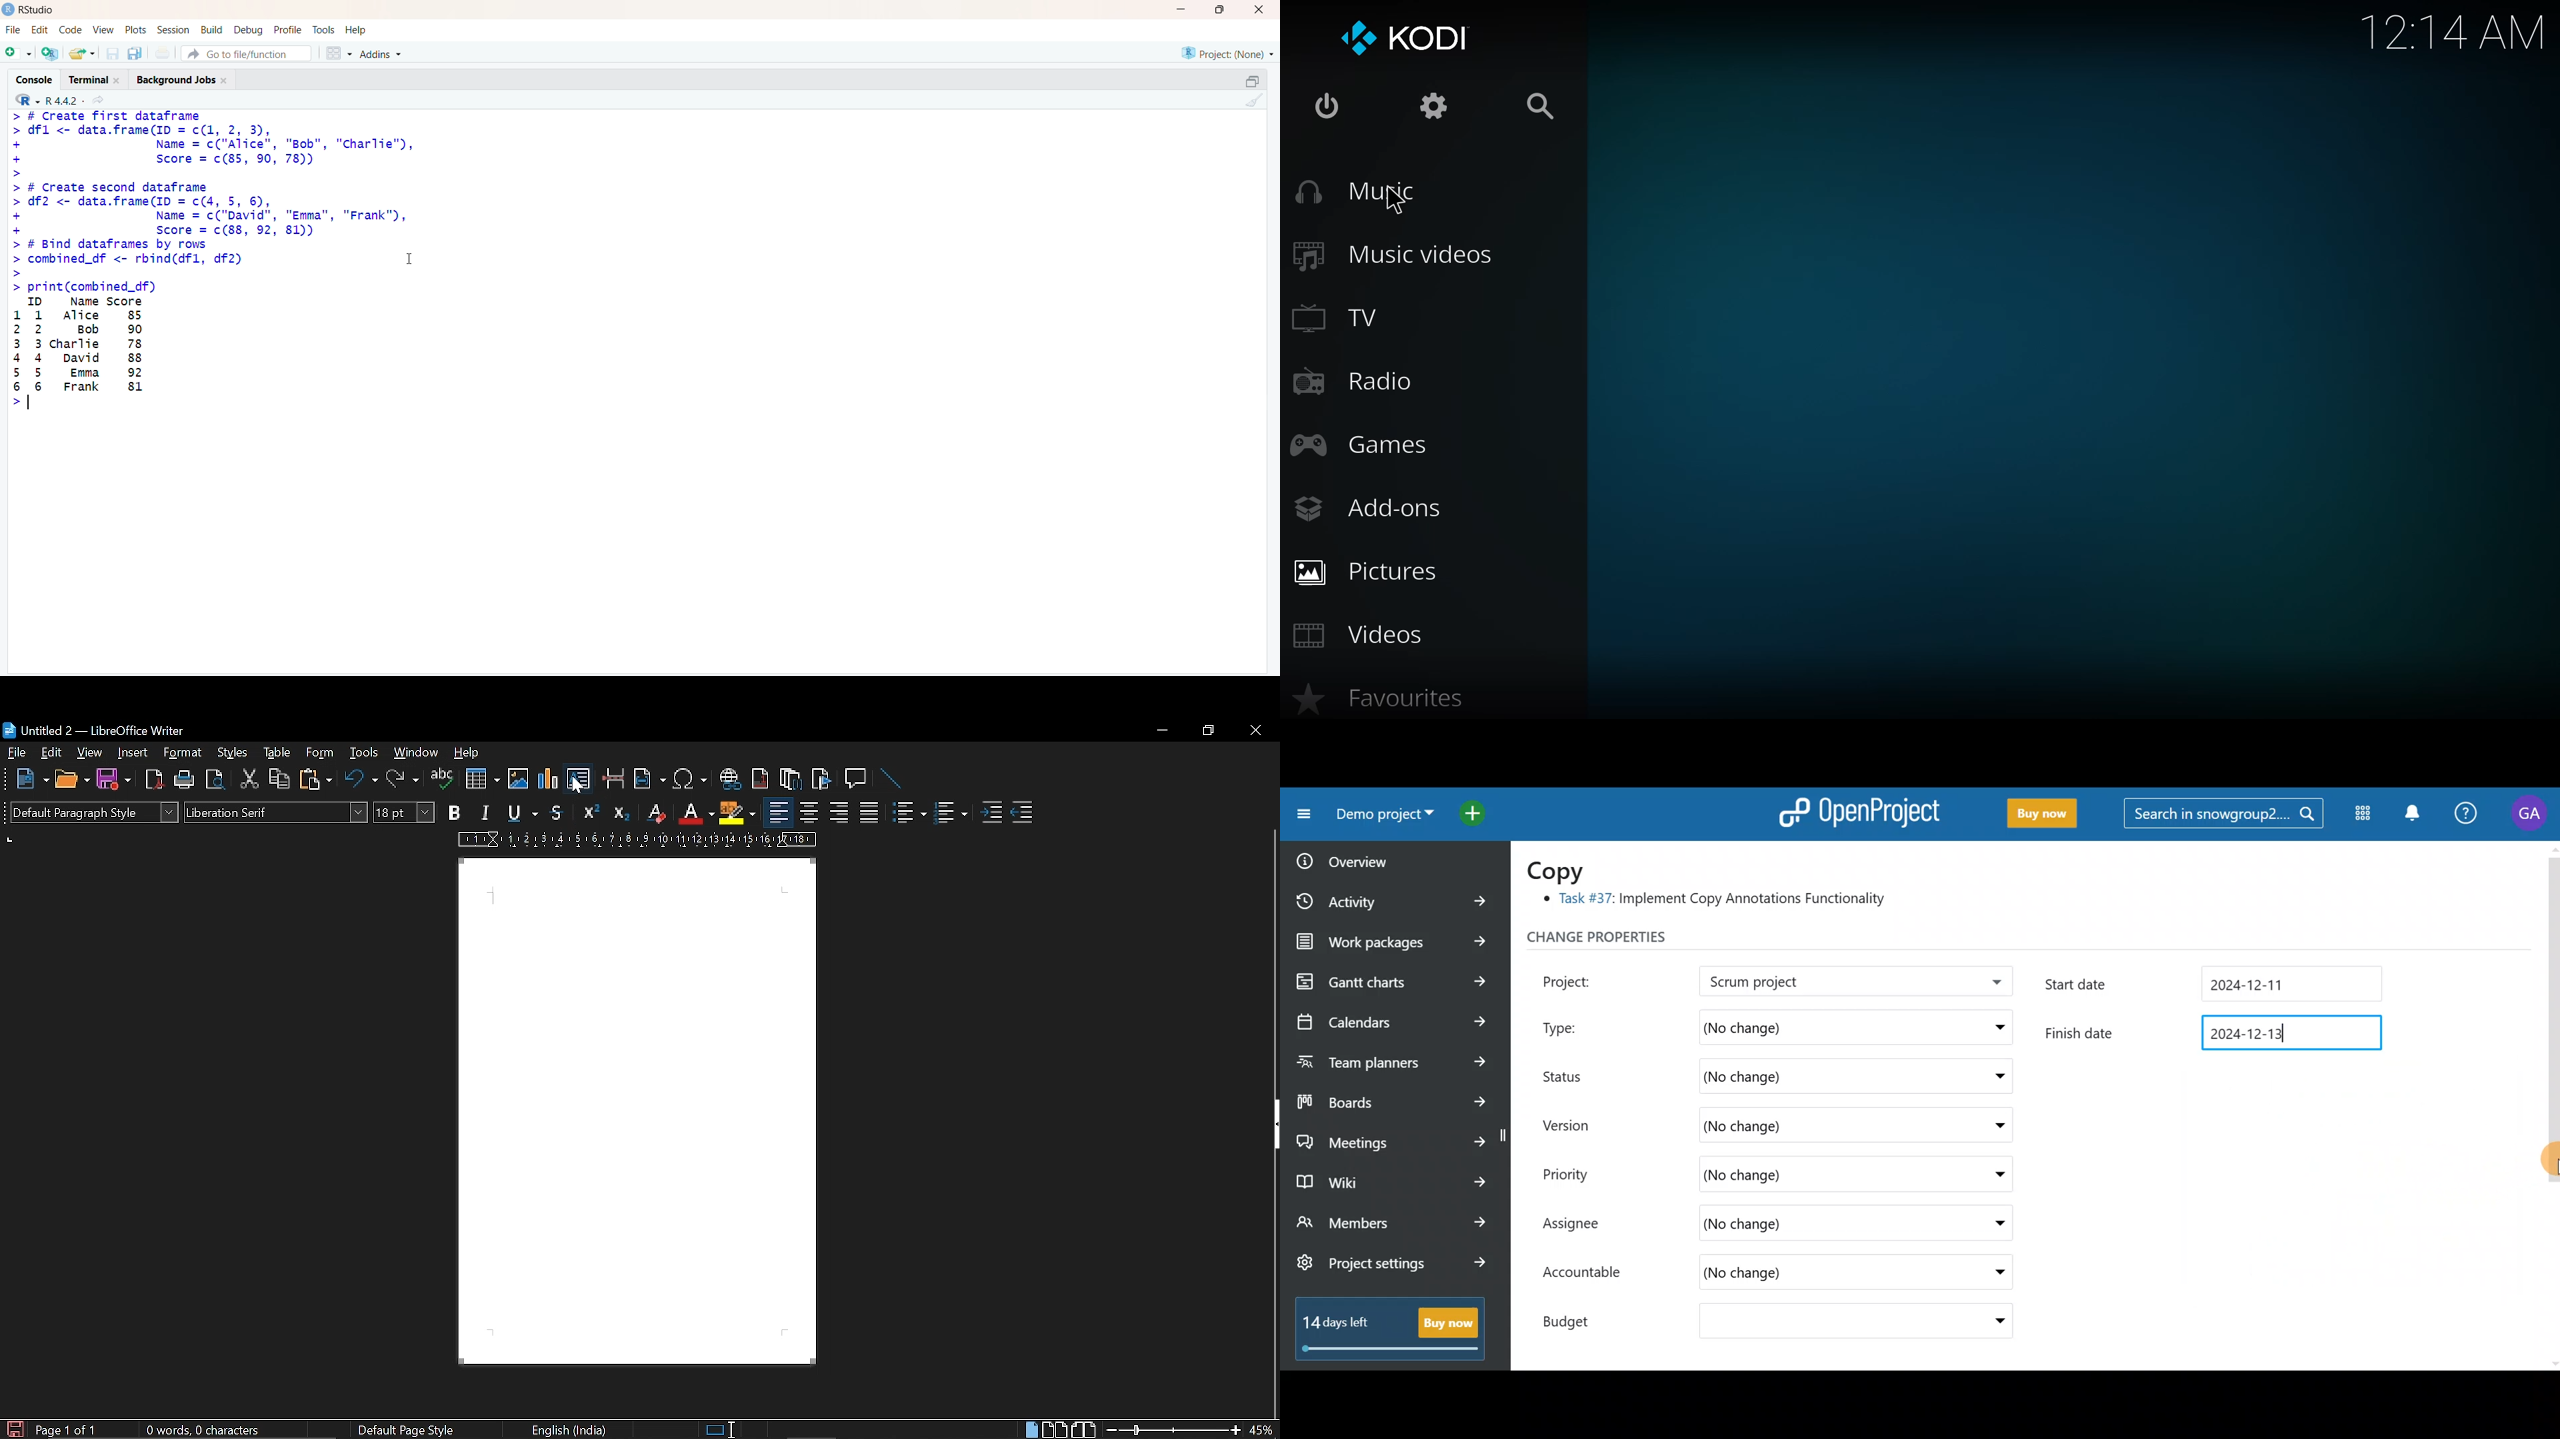 This screenshot has width=2576, height=1456. I want to click on workspace panes, so click(338, 53).